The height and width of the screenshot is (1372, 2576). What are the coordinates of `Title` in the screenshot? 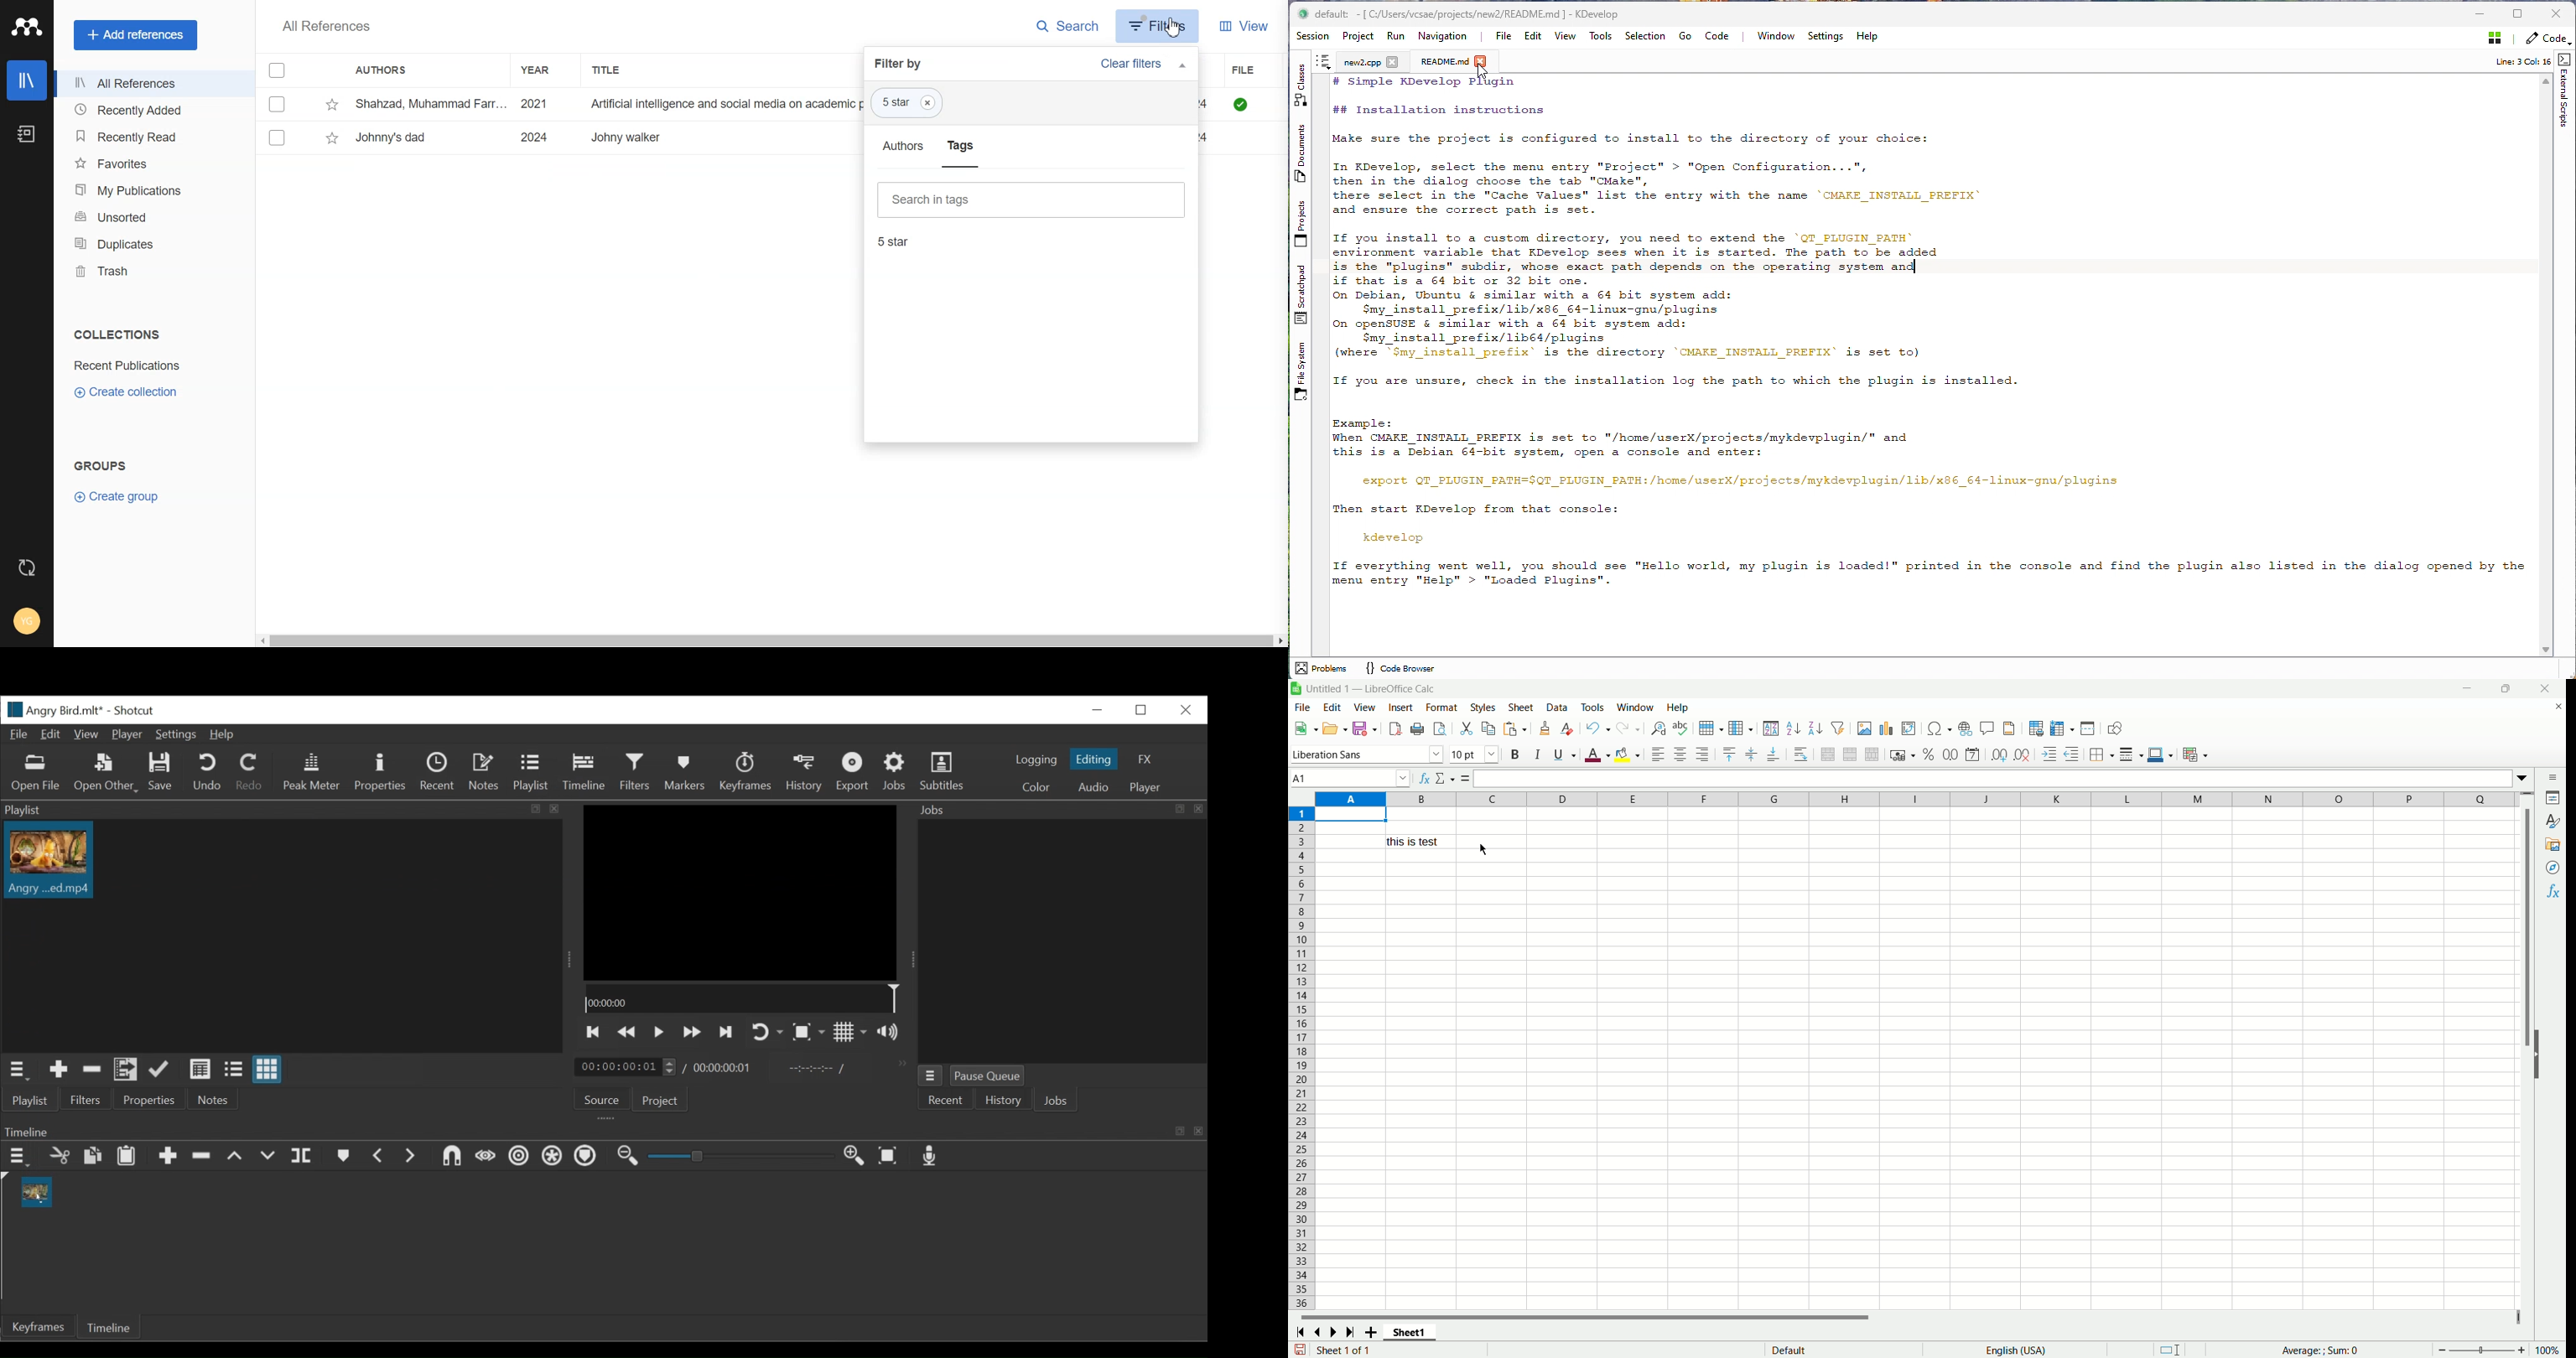 It's located at (618, 70).